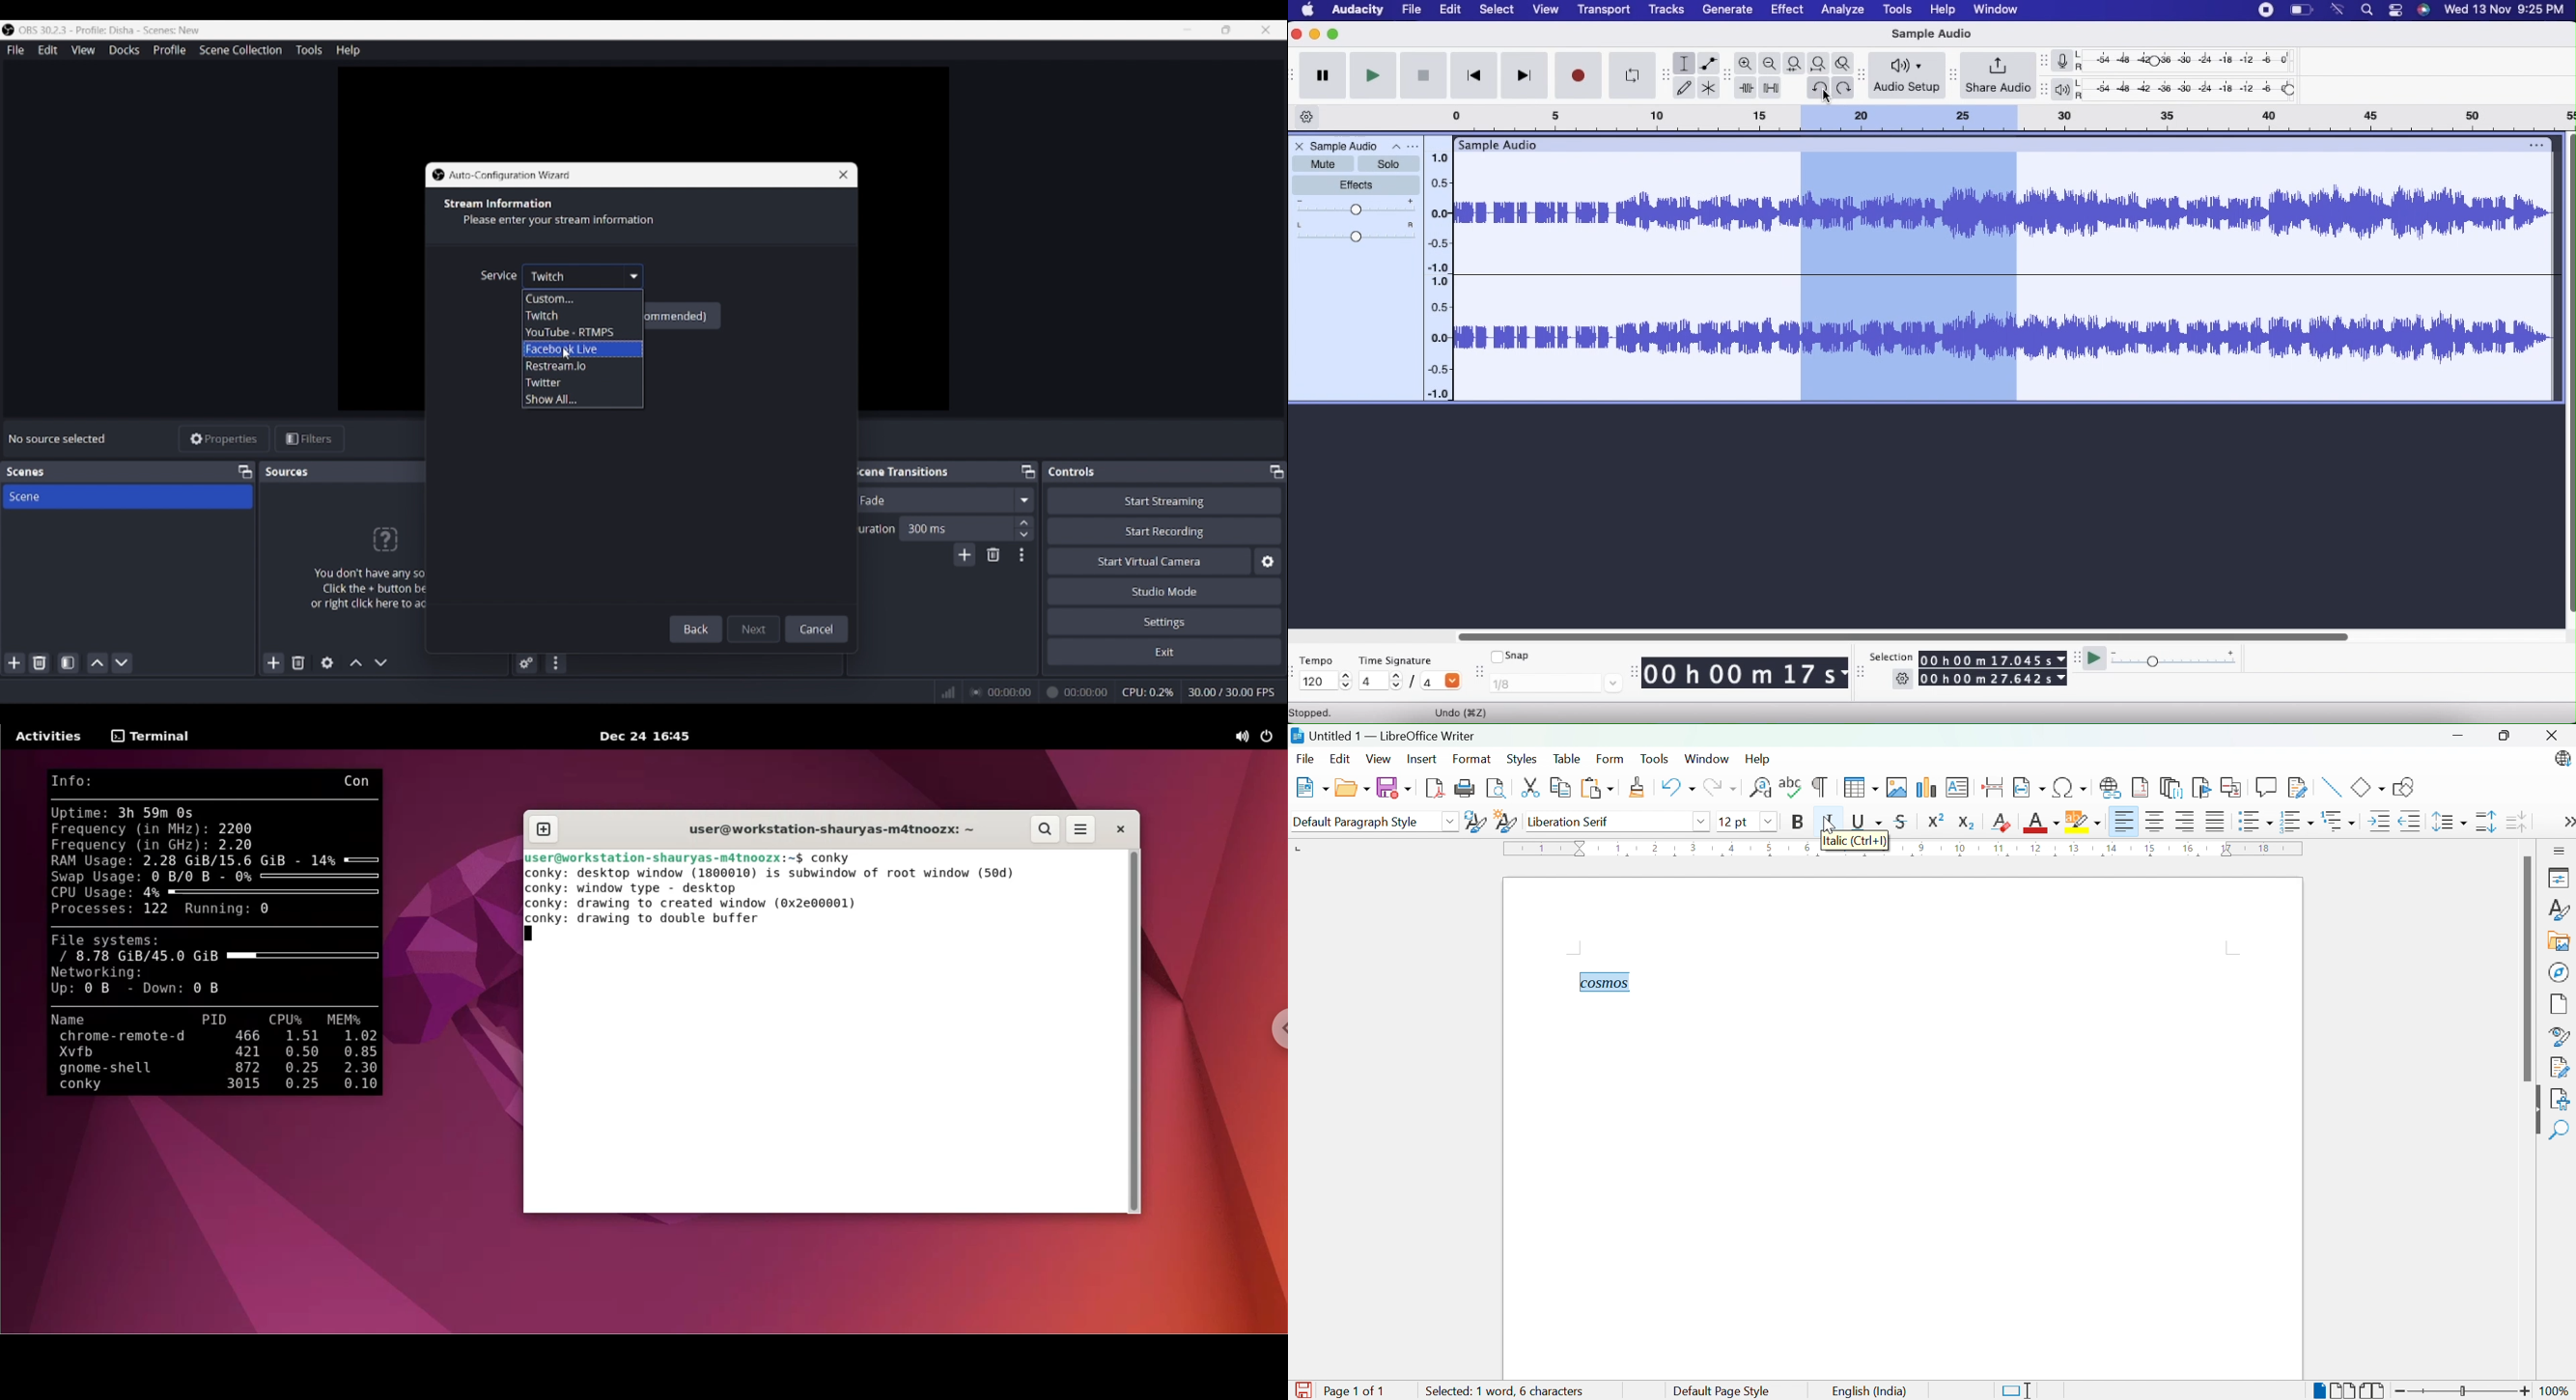 This screenshot has height=1400, width=2576. Describe the element at coordinates (2568, 376) in the screenshot. I see `vertical scroll bar` at that location.